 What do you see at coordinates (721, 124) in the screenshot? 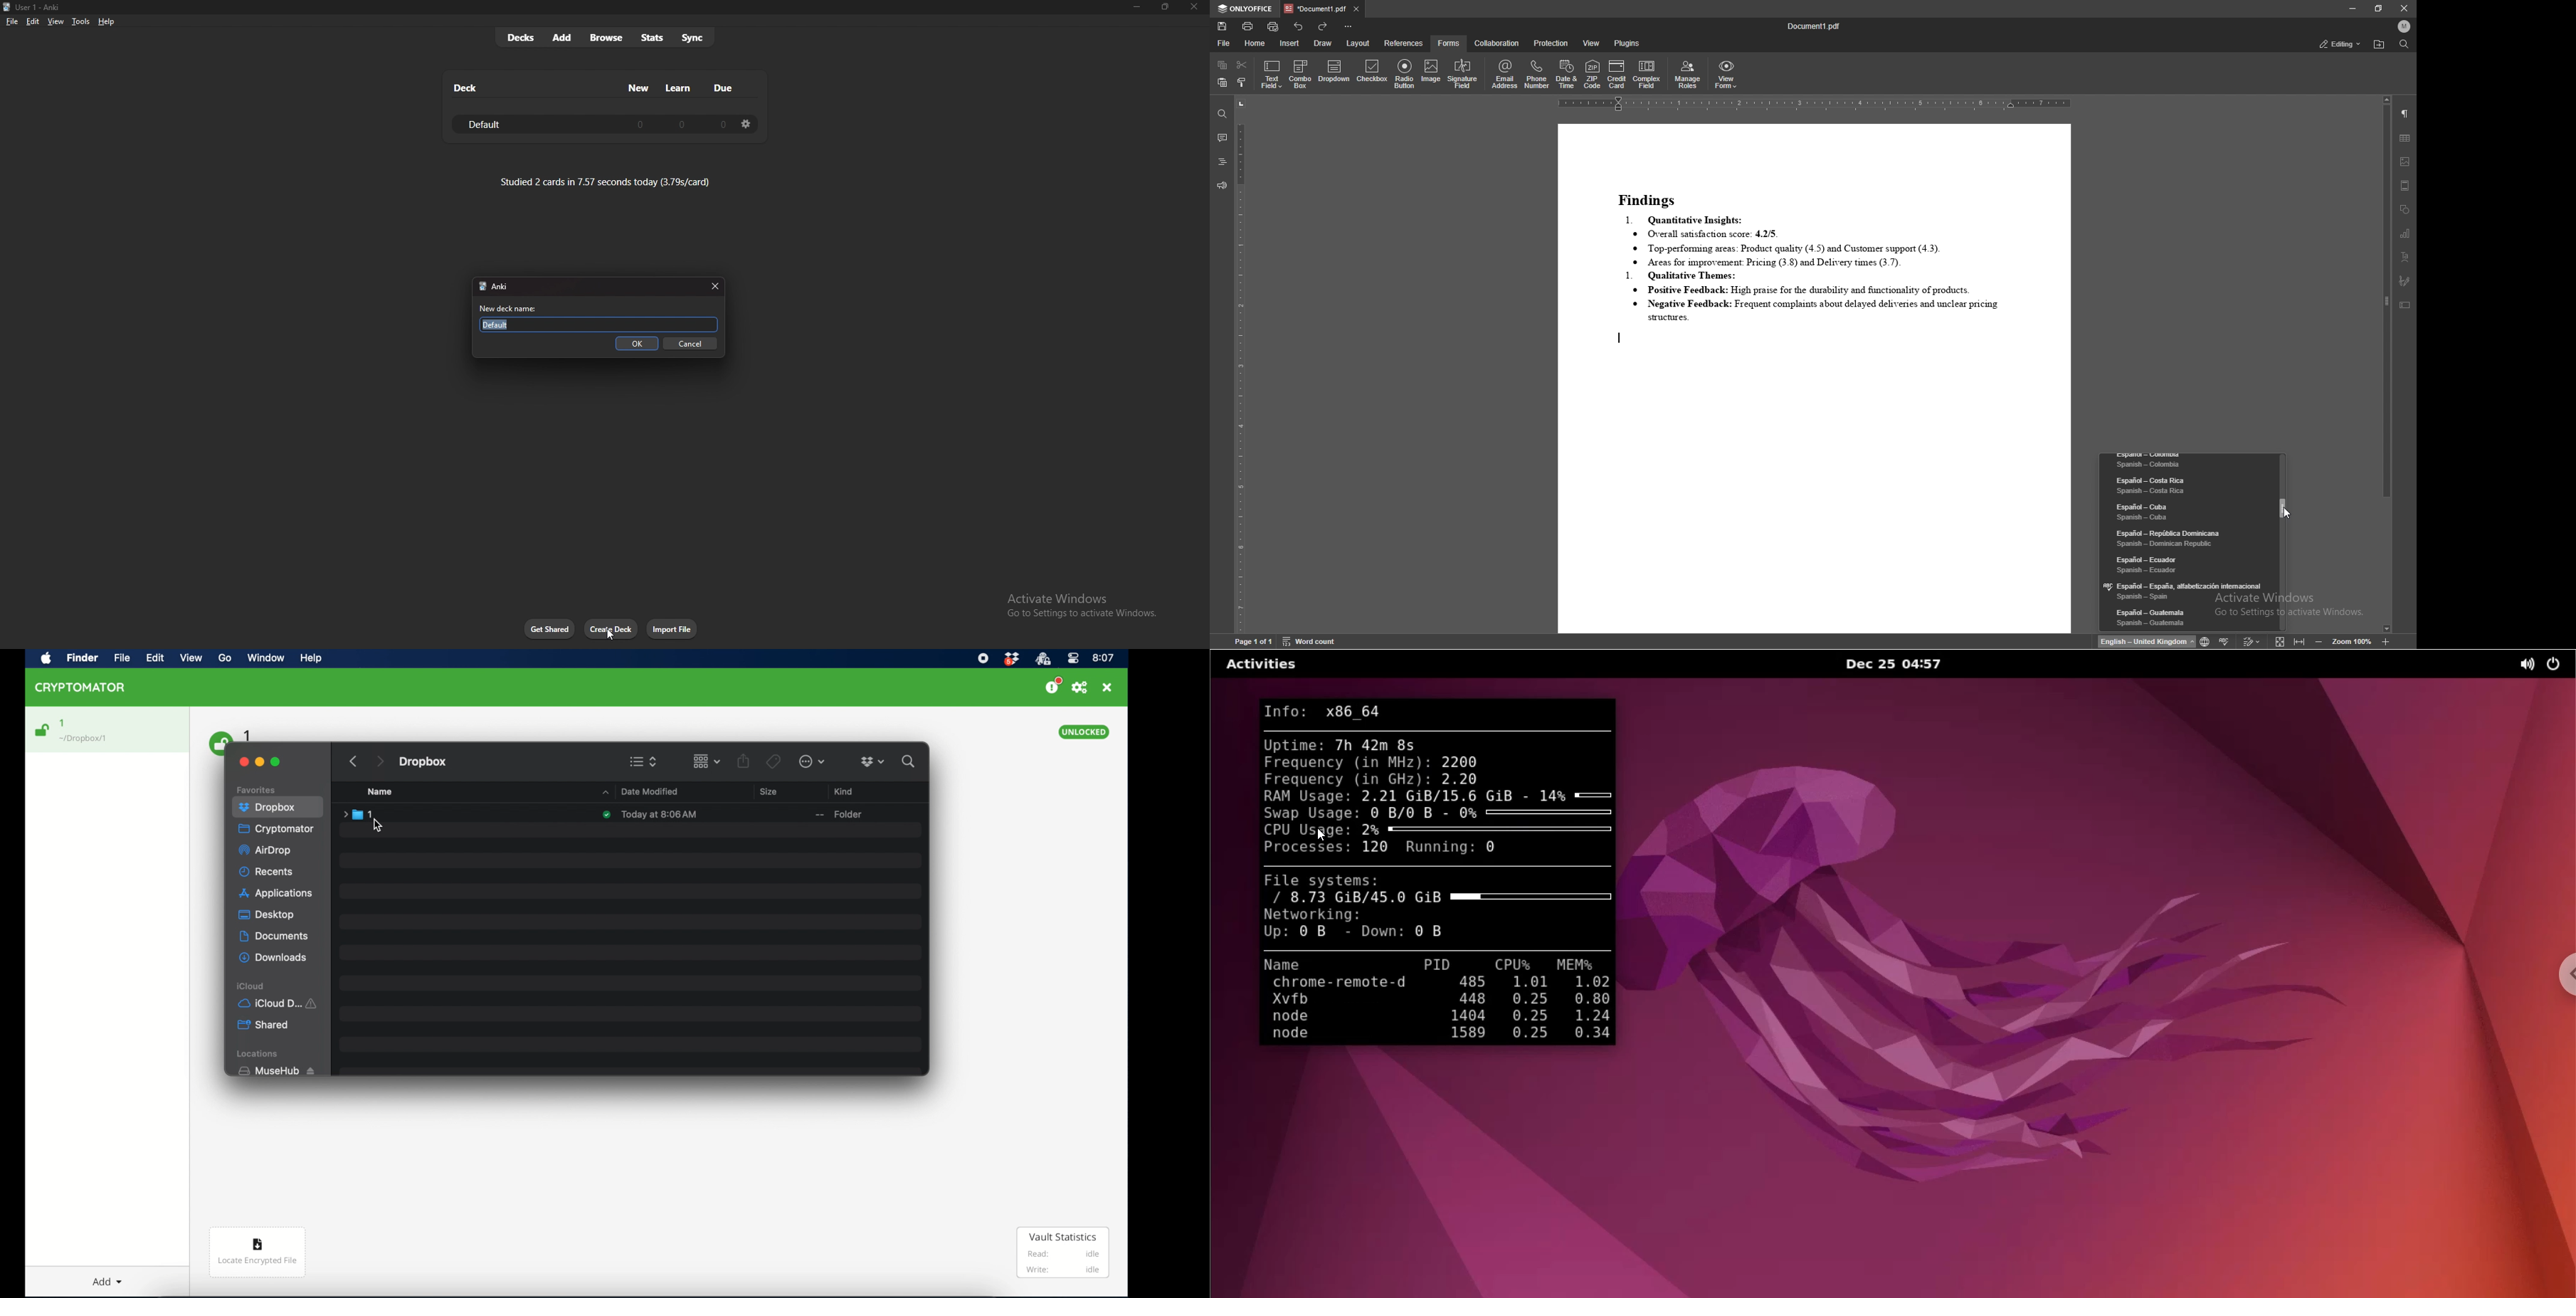
I see `0` at bounding box center [721, 124].